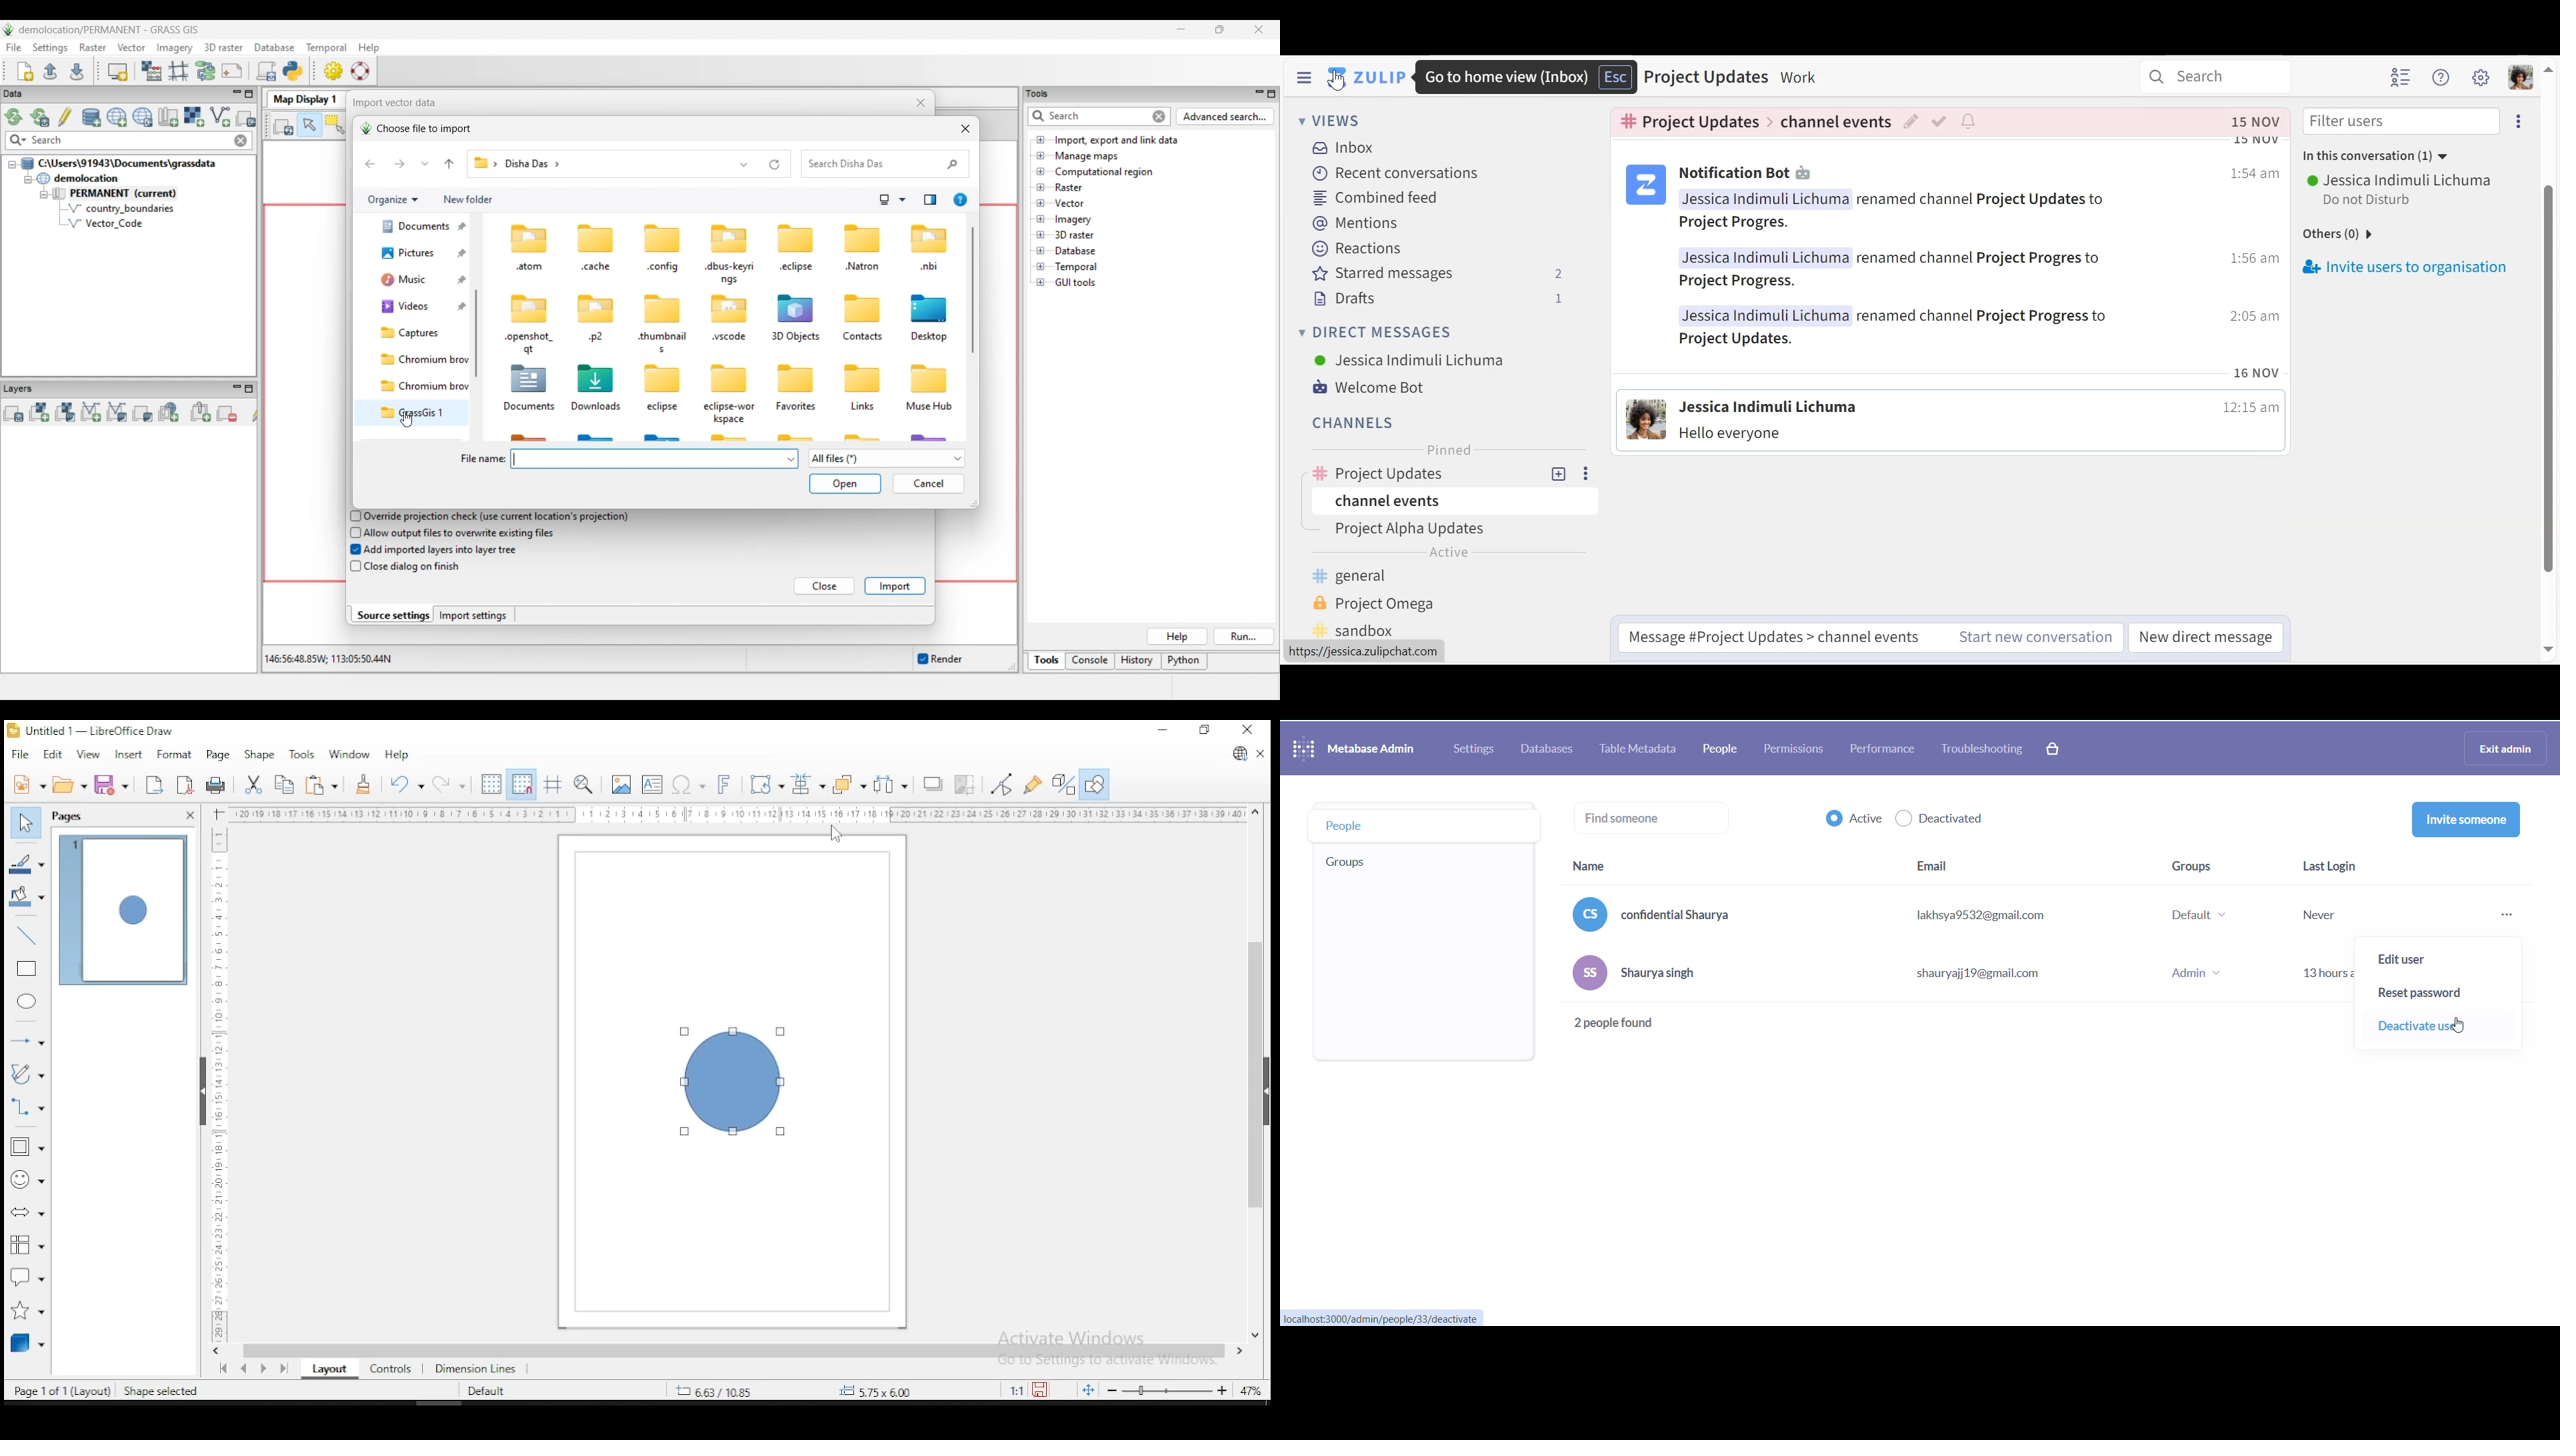  Describe the element at coordinates (1981, 200) in the screenshot. I see `bot notifications` at that location.